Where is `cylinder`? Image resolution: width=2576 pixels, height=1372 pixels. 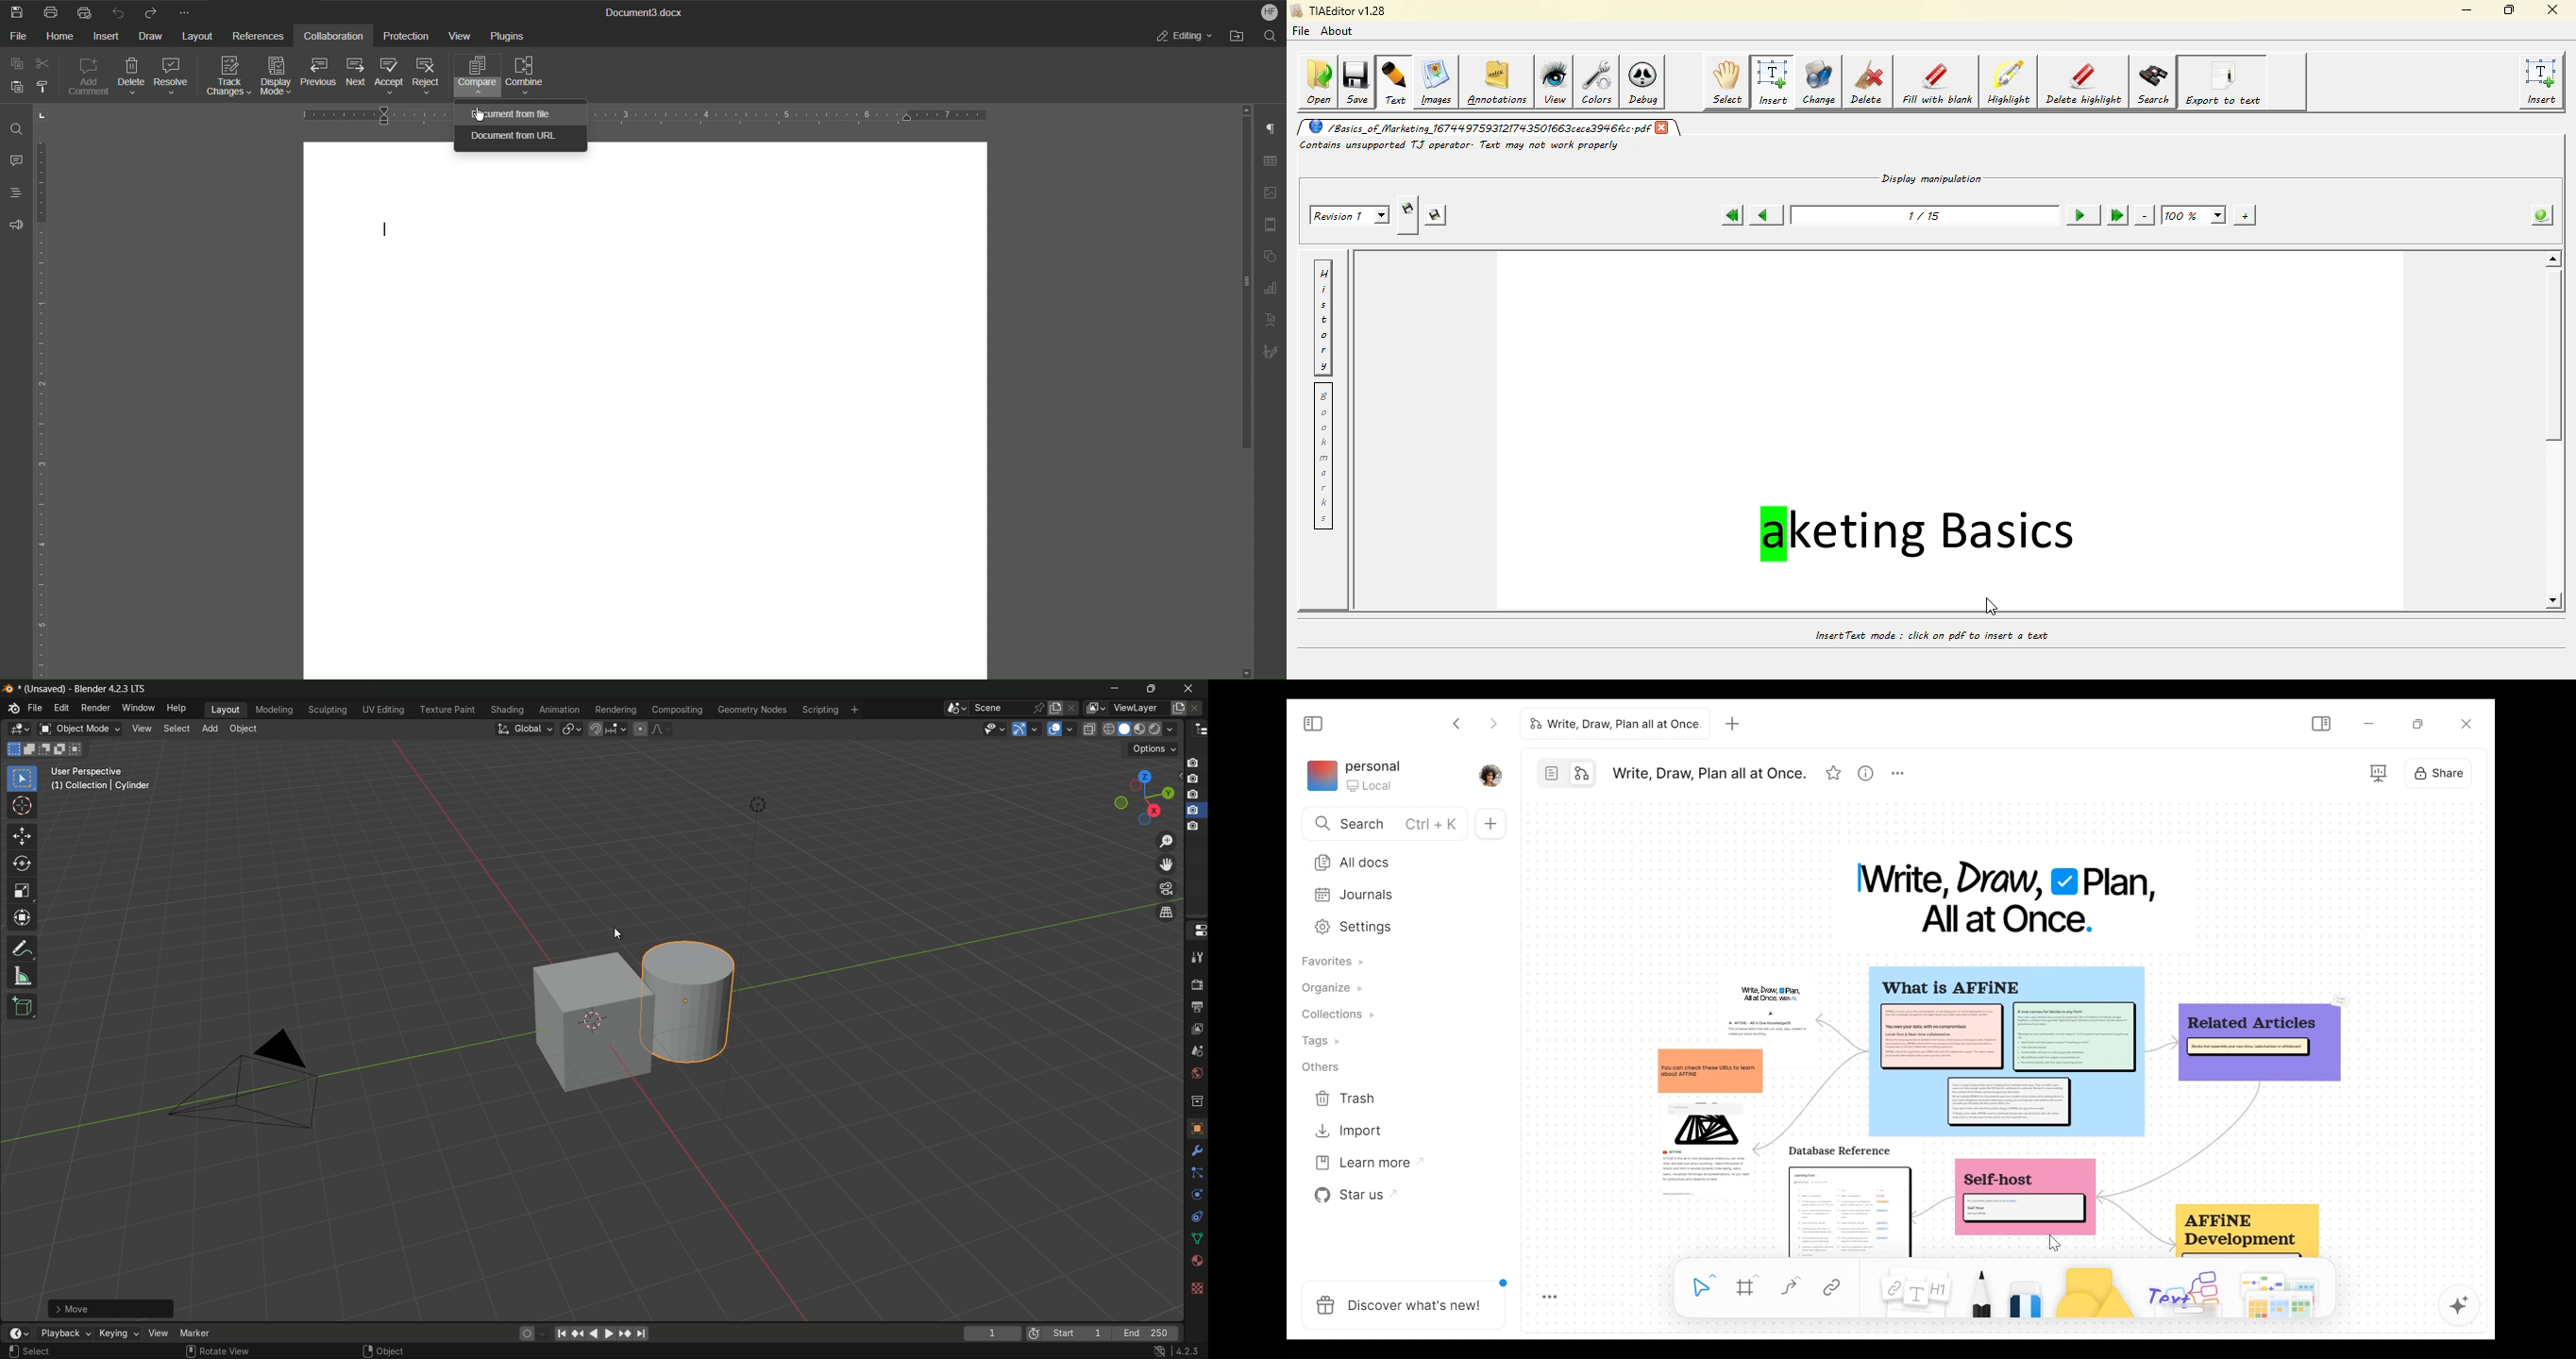
cylinder is located at coordinates (701, 1001).